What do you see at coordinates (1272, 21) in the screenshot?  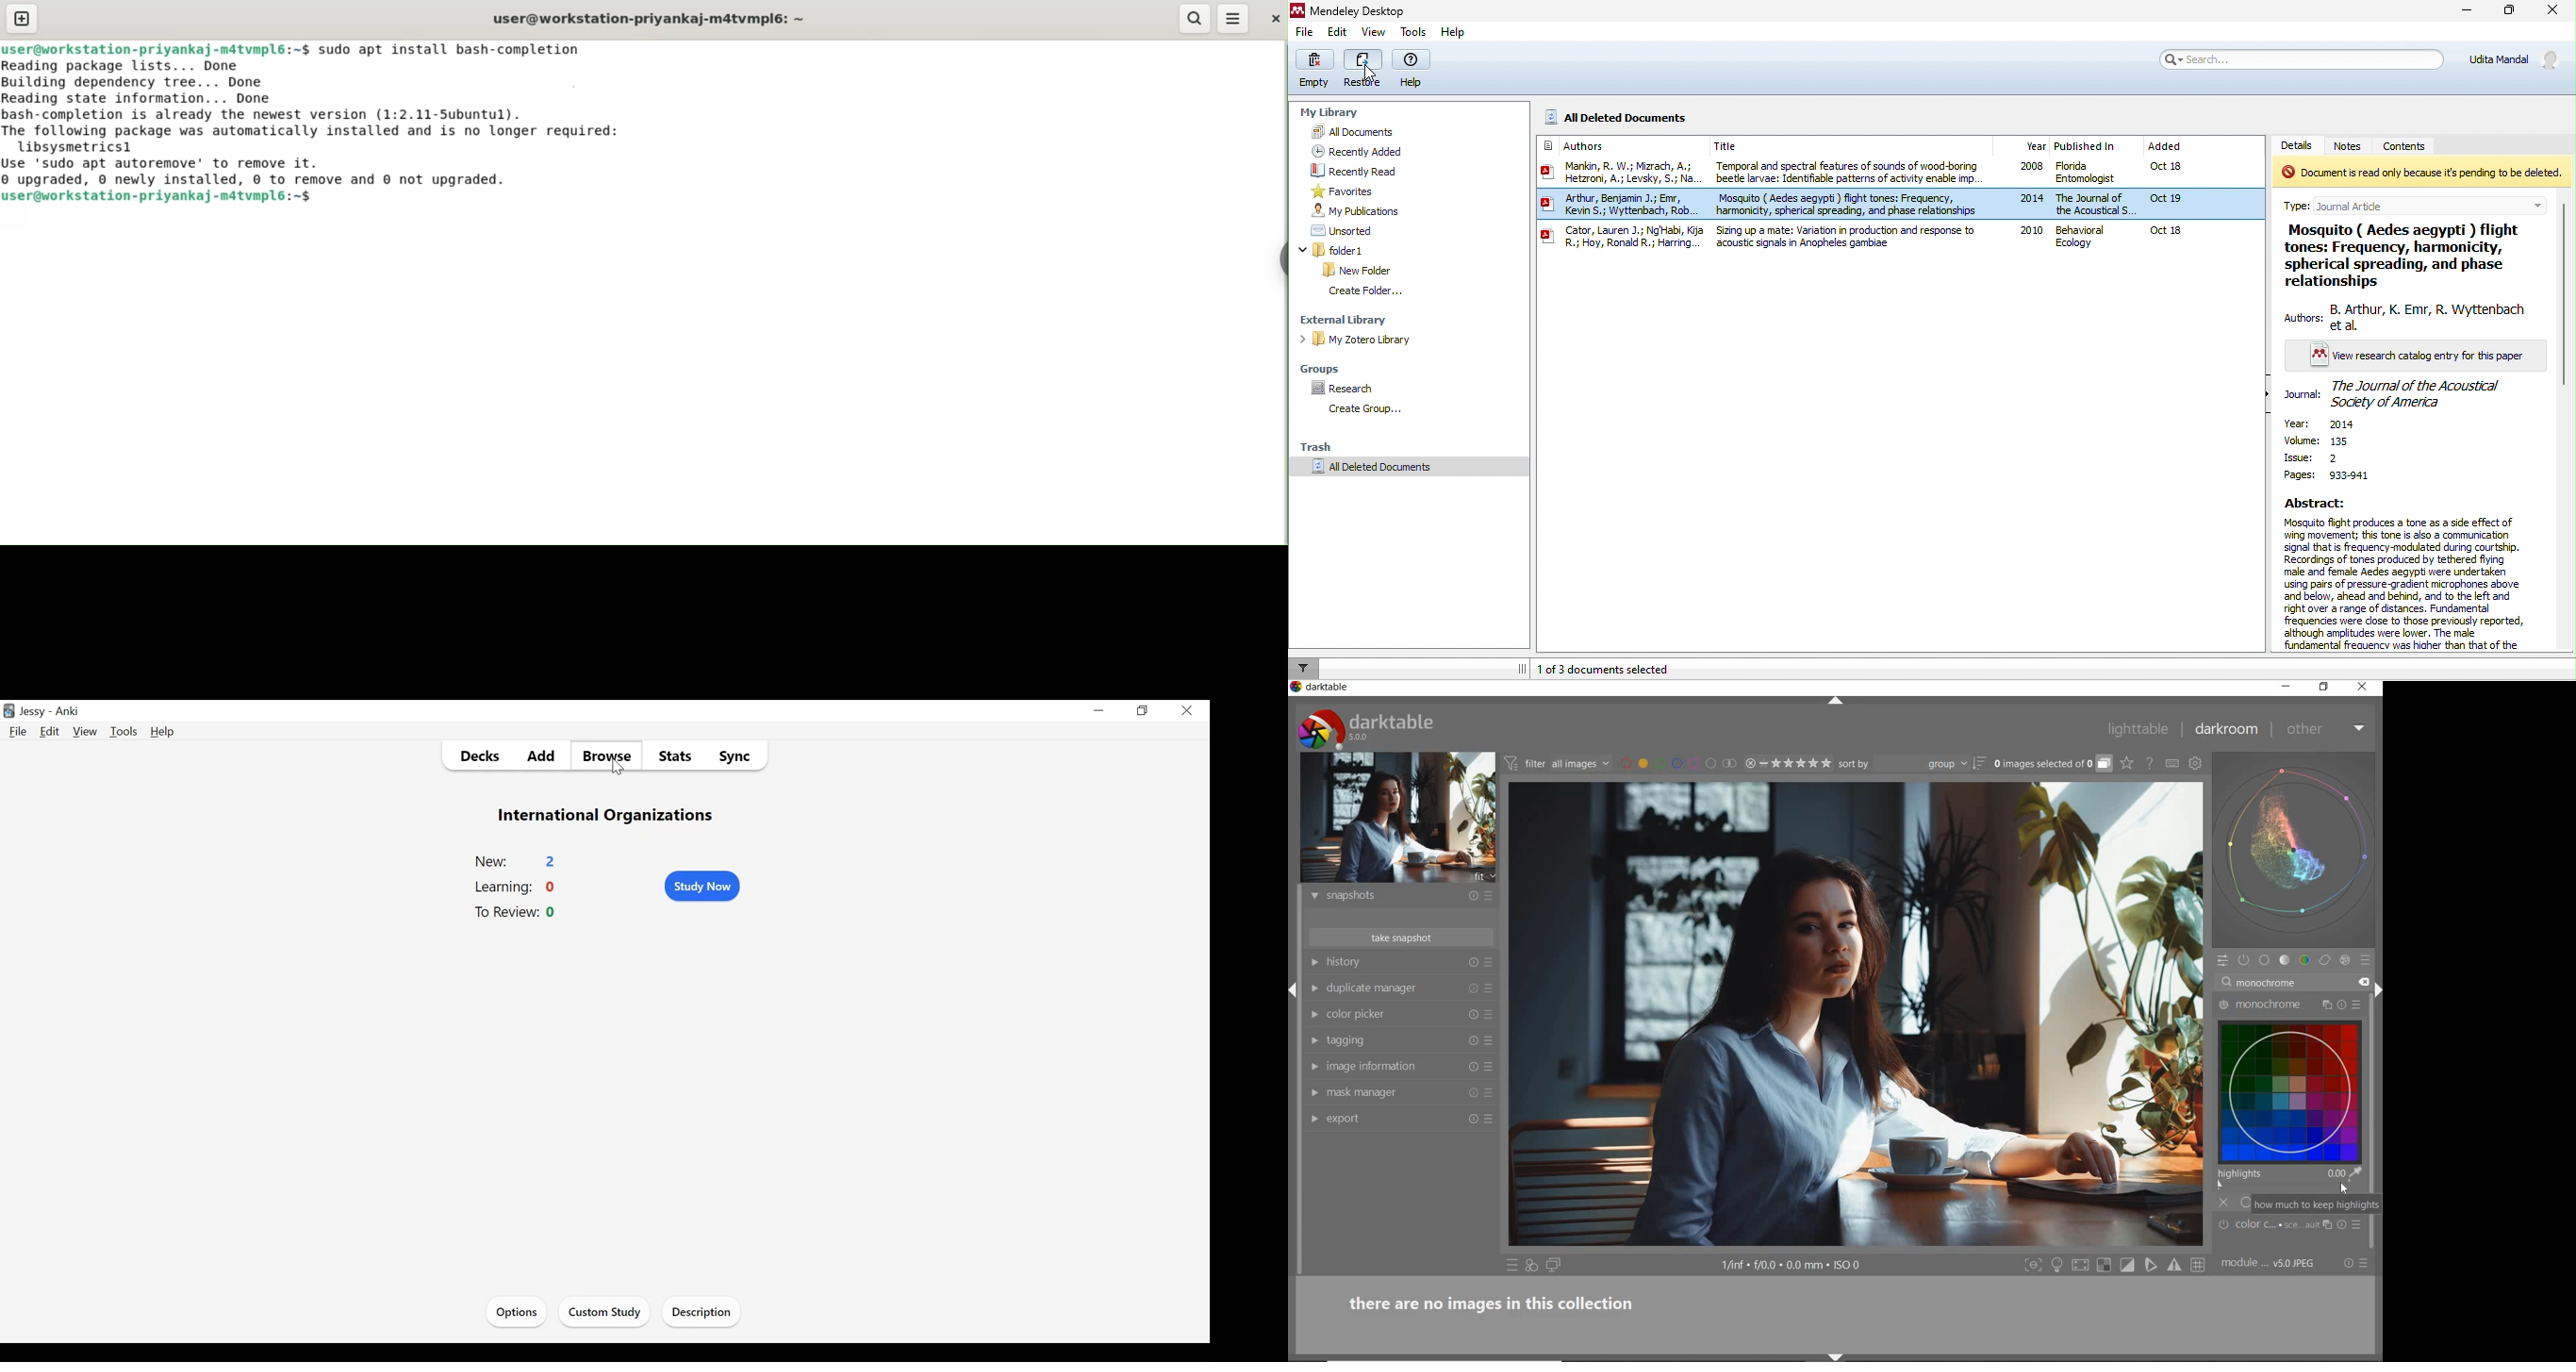 I see `close` at bounding box center [1272, 21].